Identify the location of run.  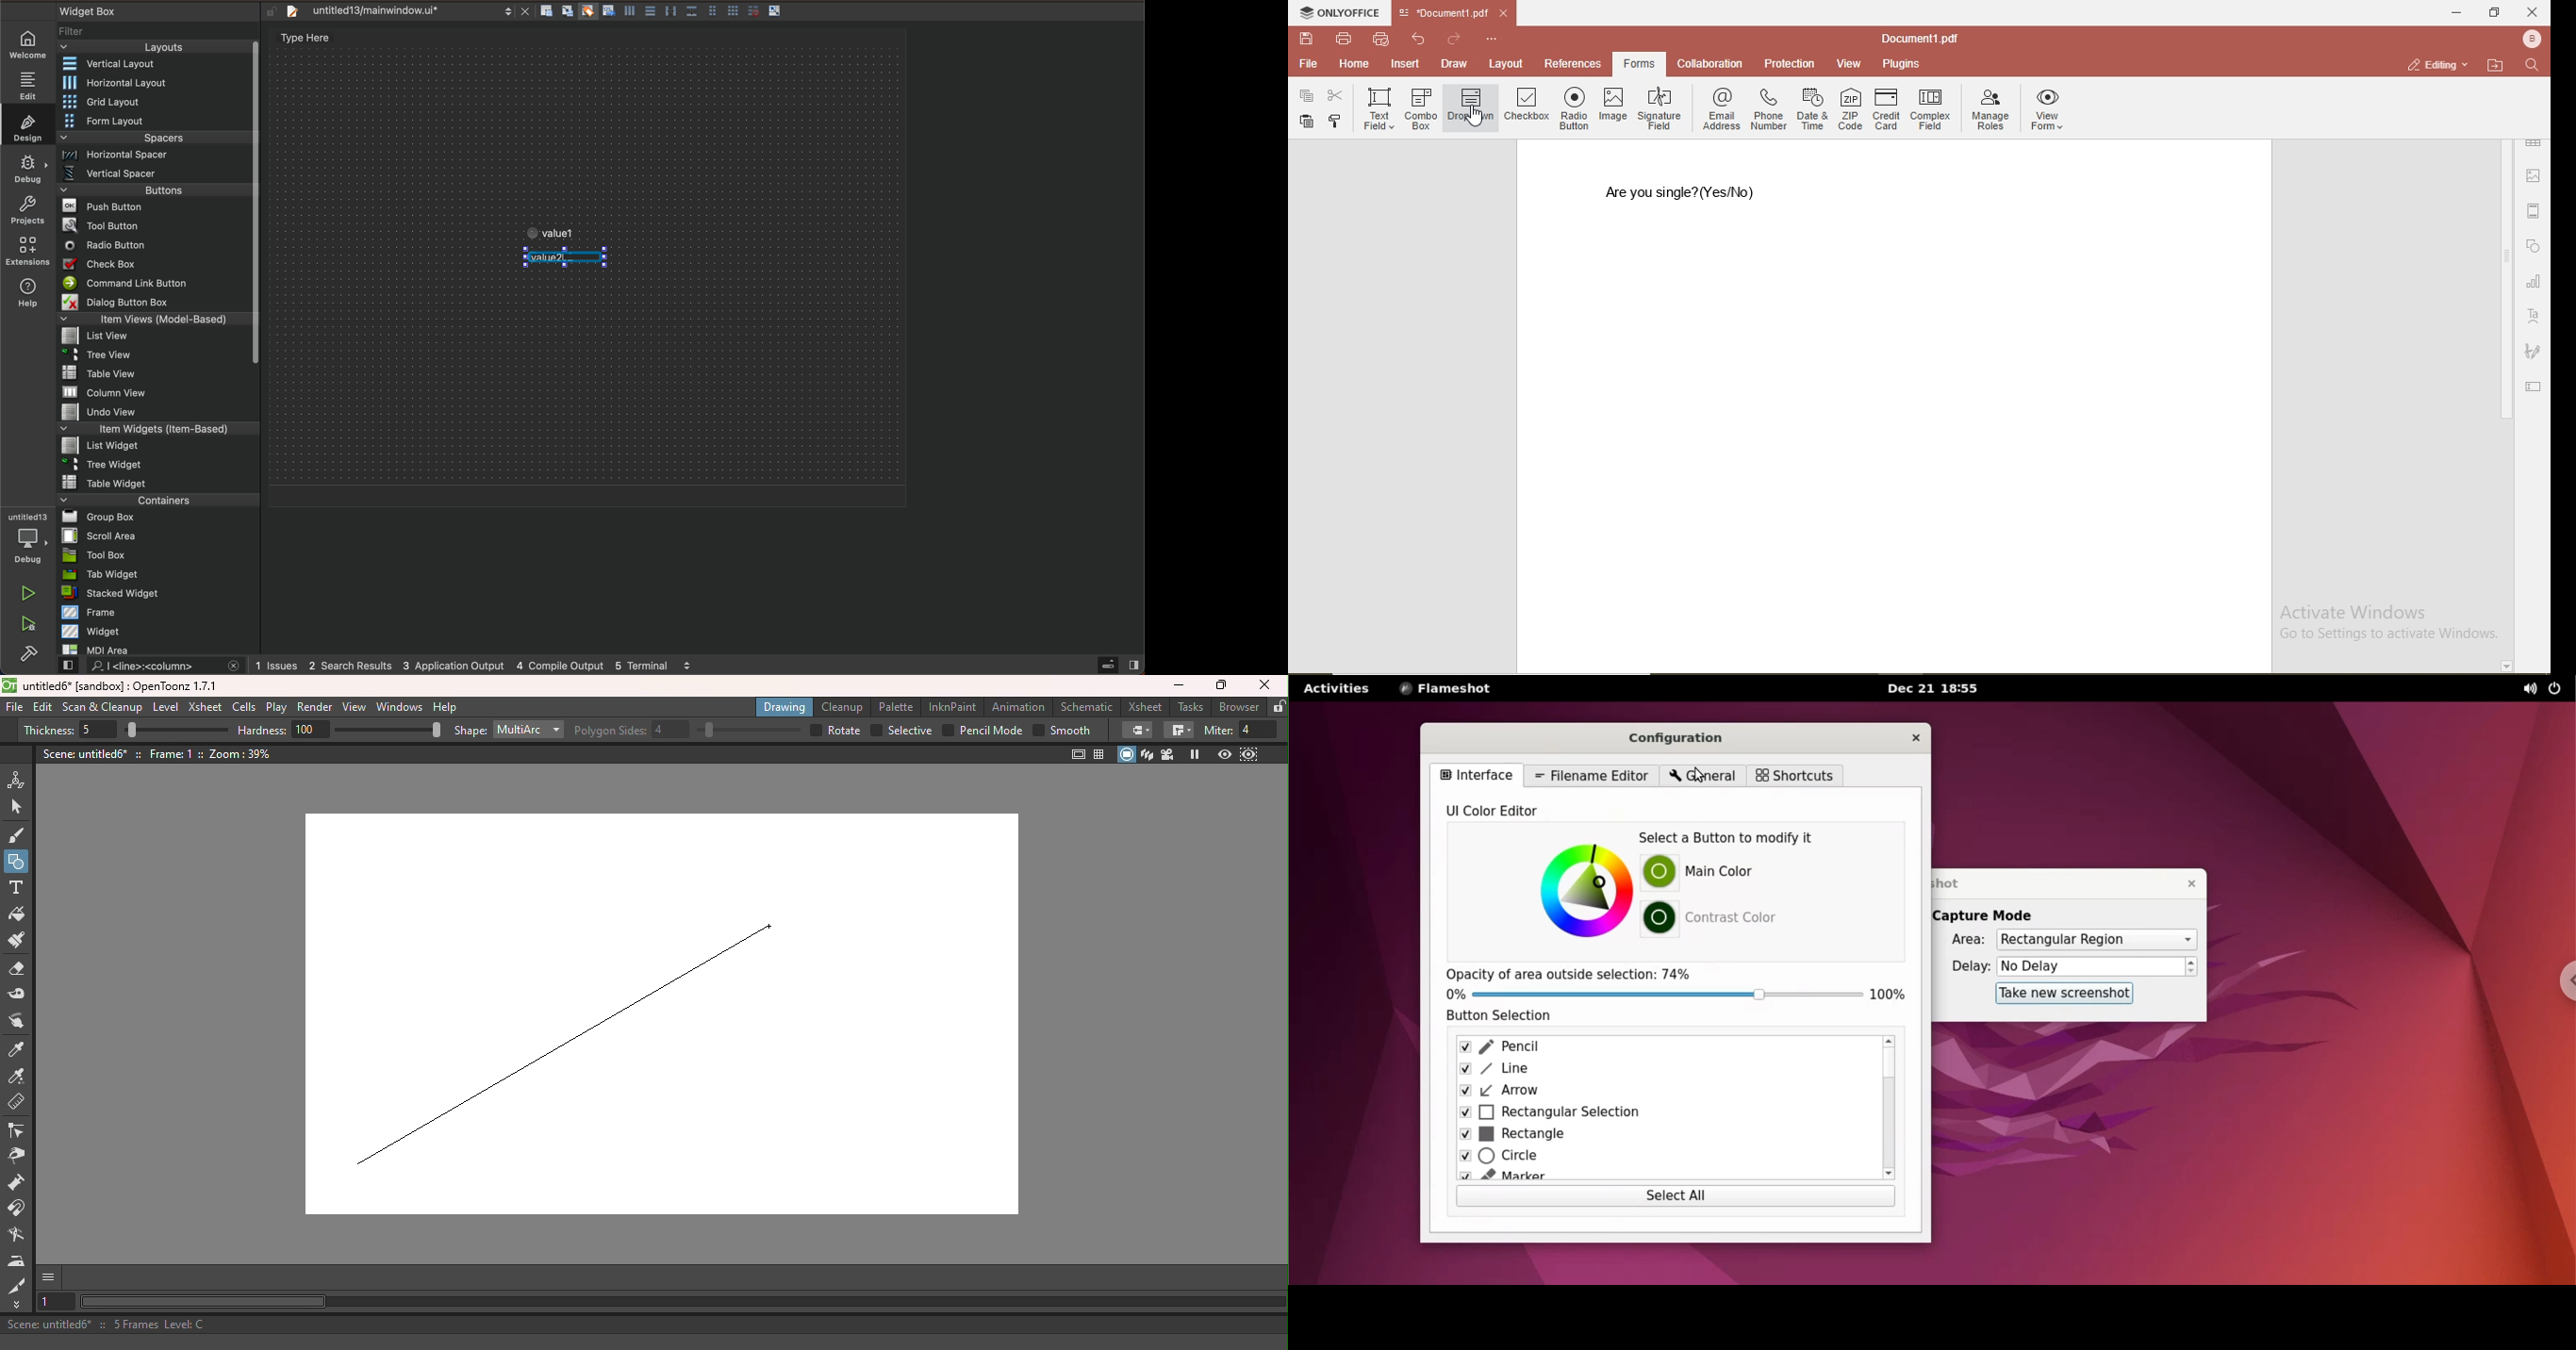
(29, 593).